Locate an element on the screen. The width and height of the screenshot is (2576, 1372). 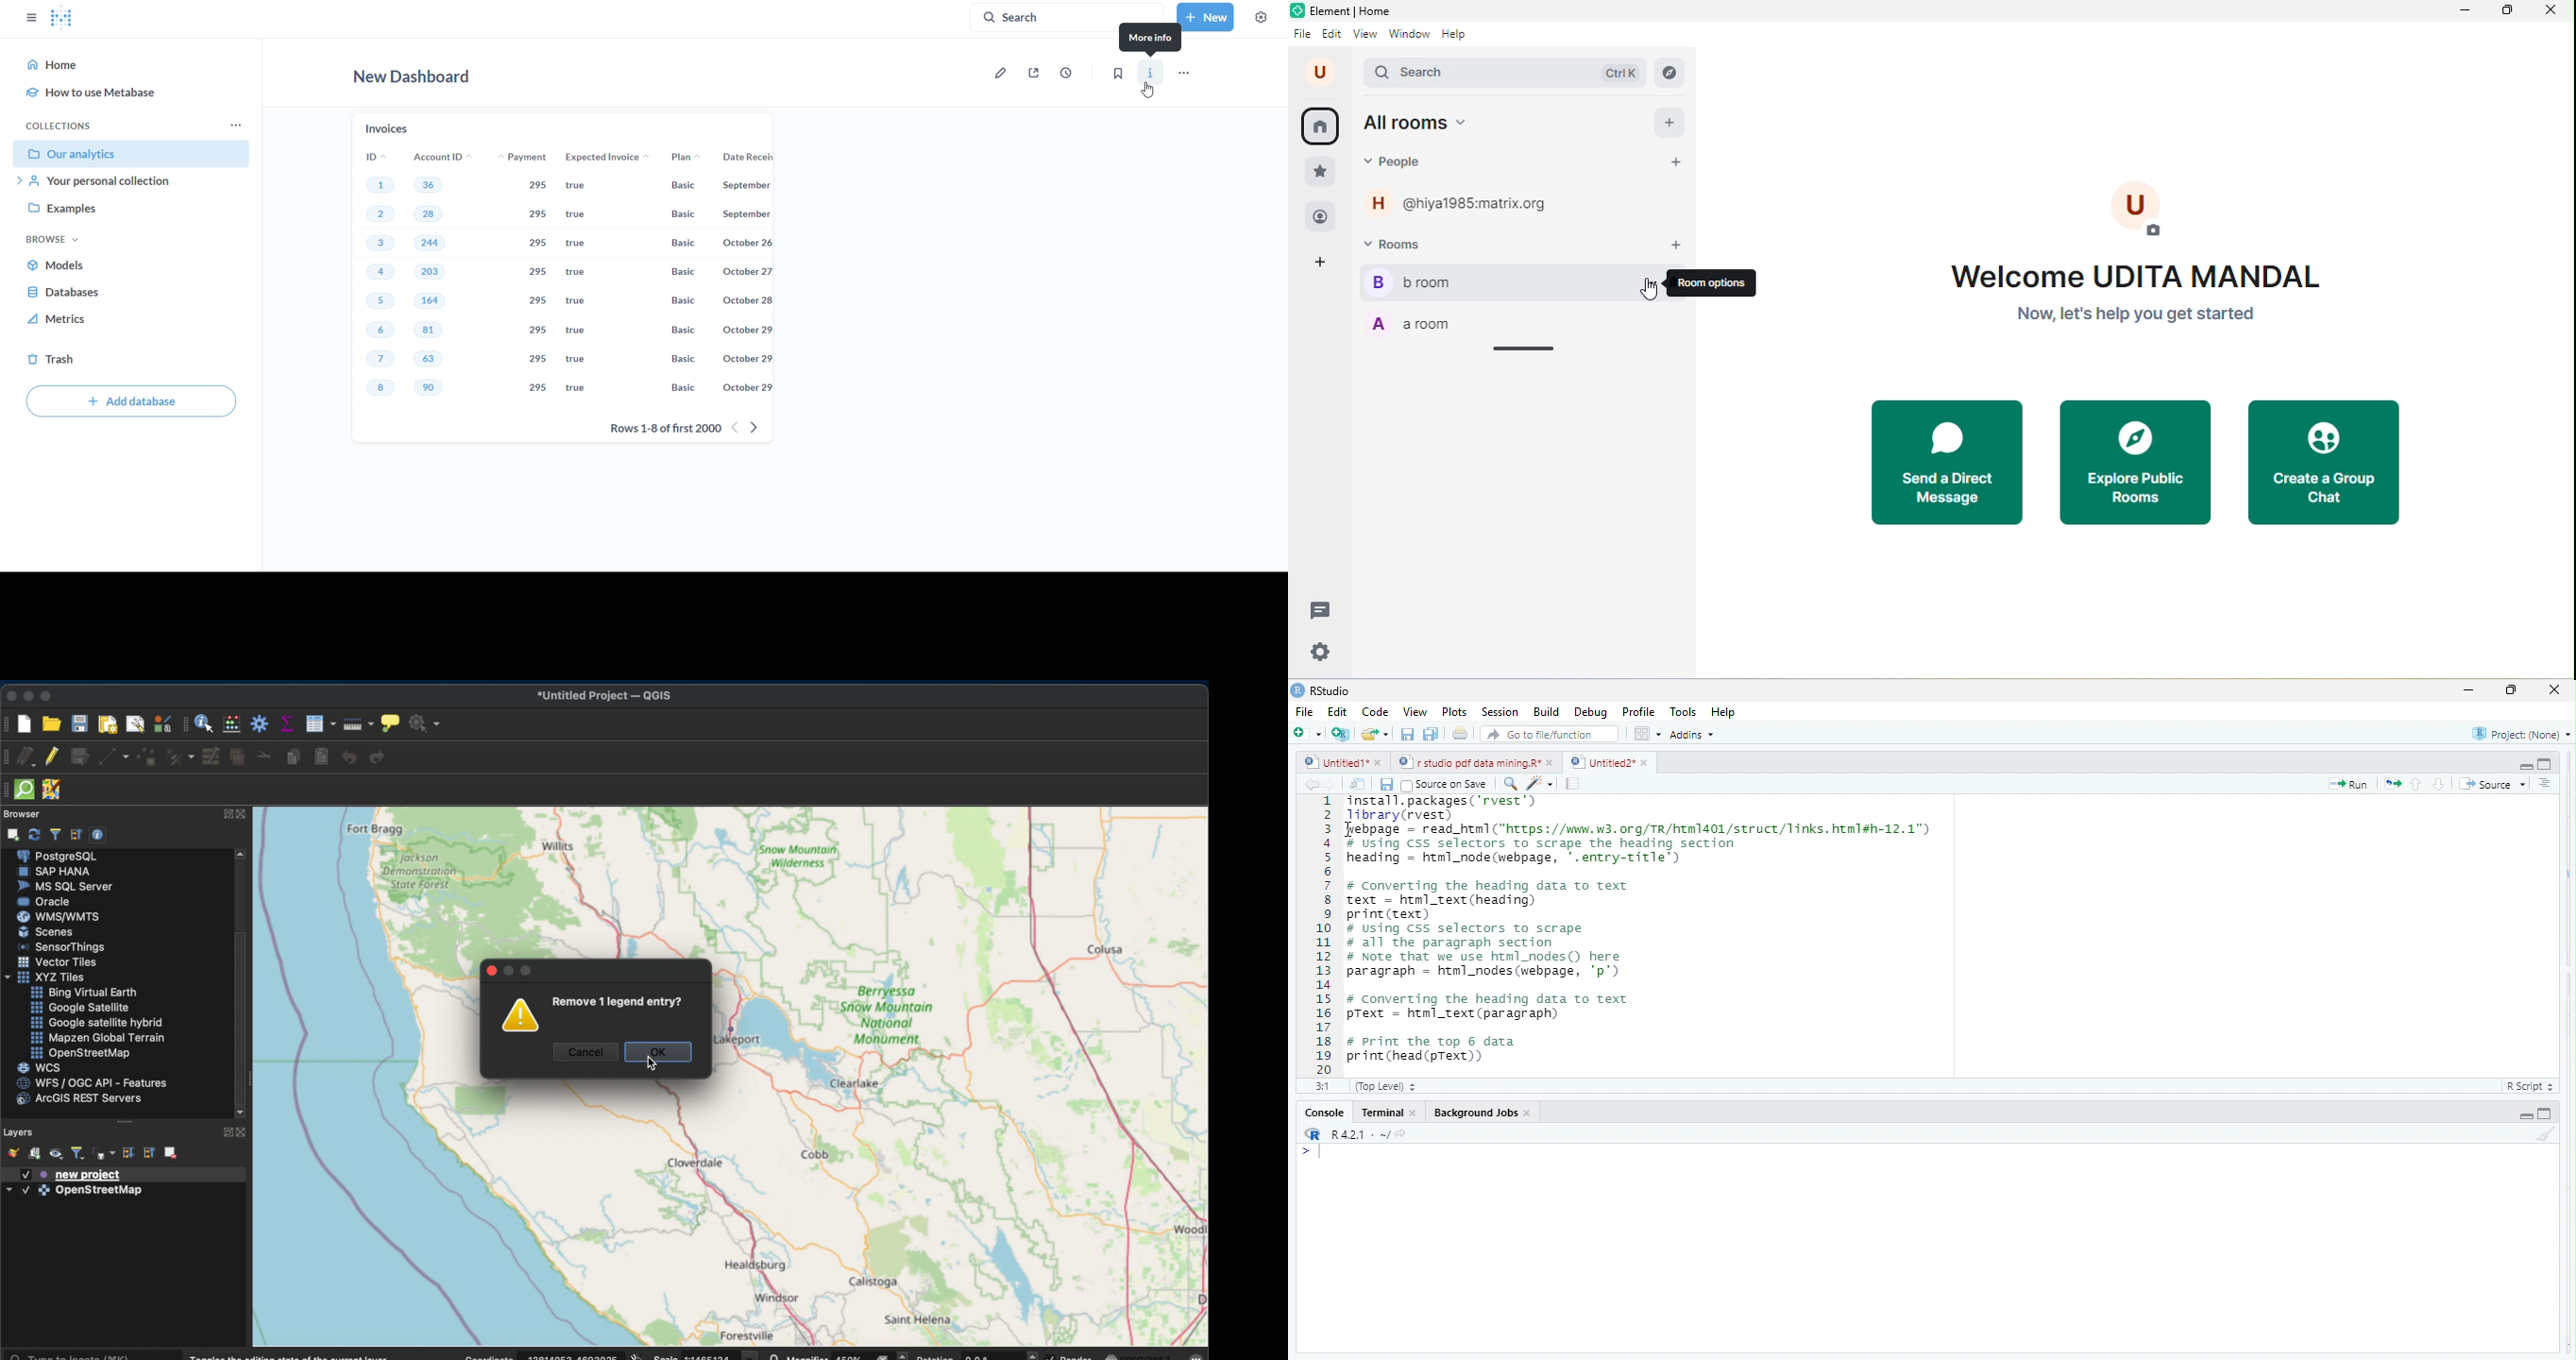
help is located at coordinates (1458, 35).